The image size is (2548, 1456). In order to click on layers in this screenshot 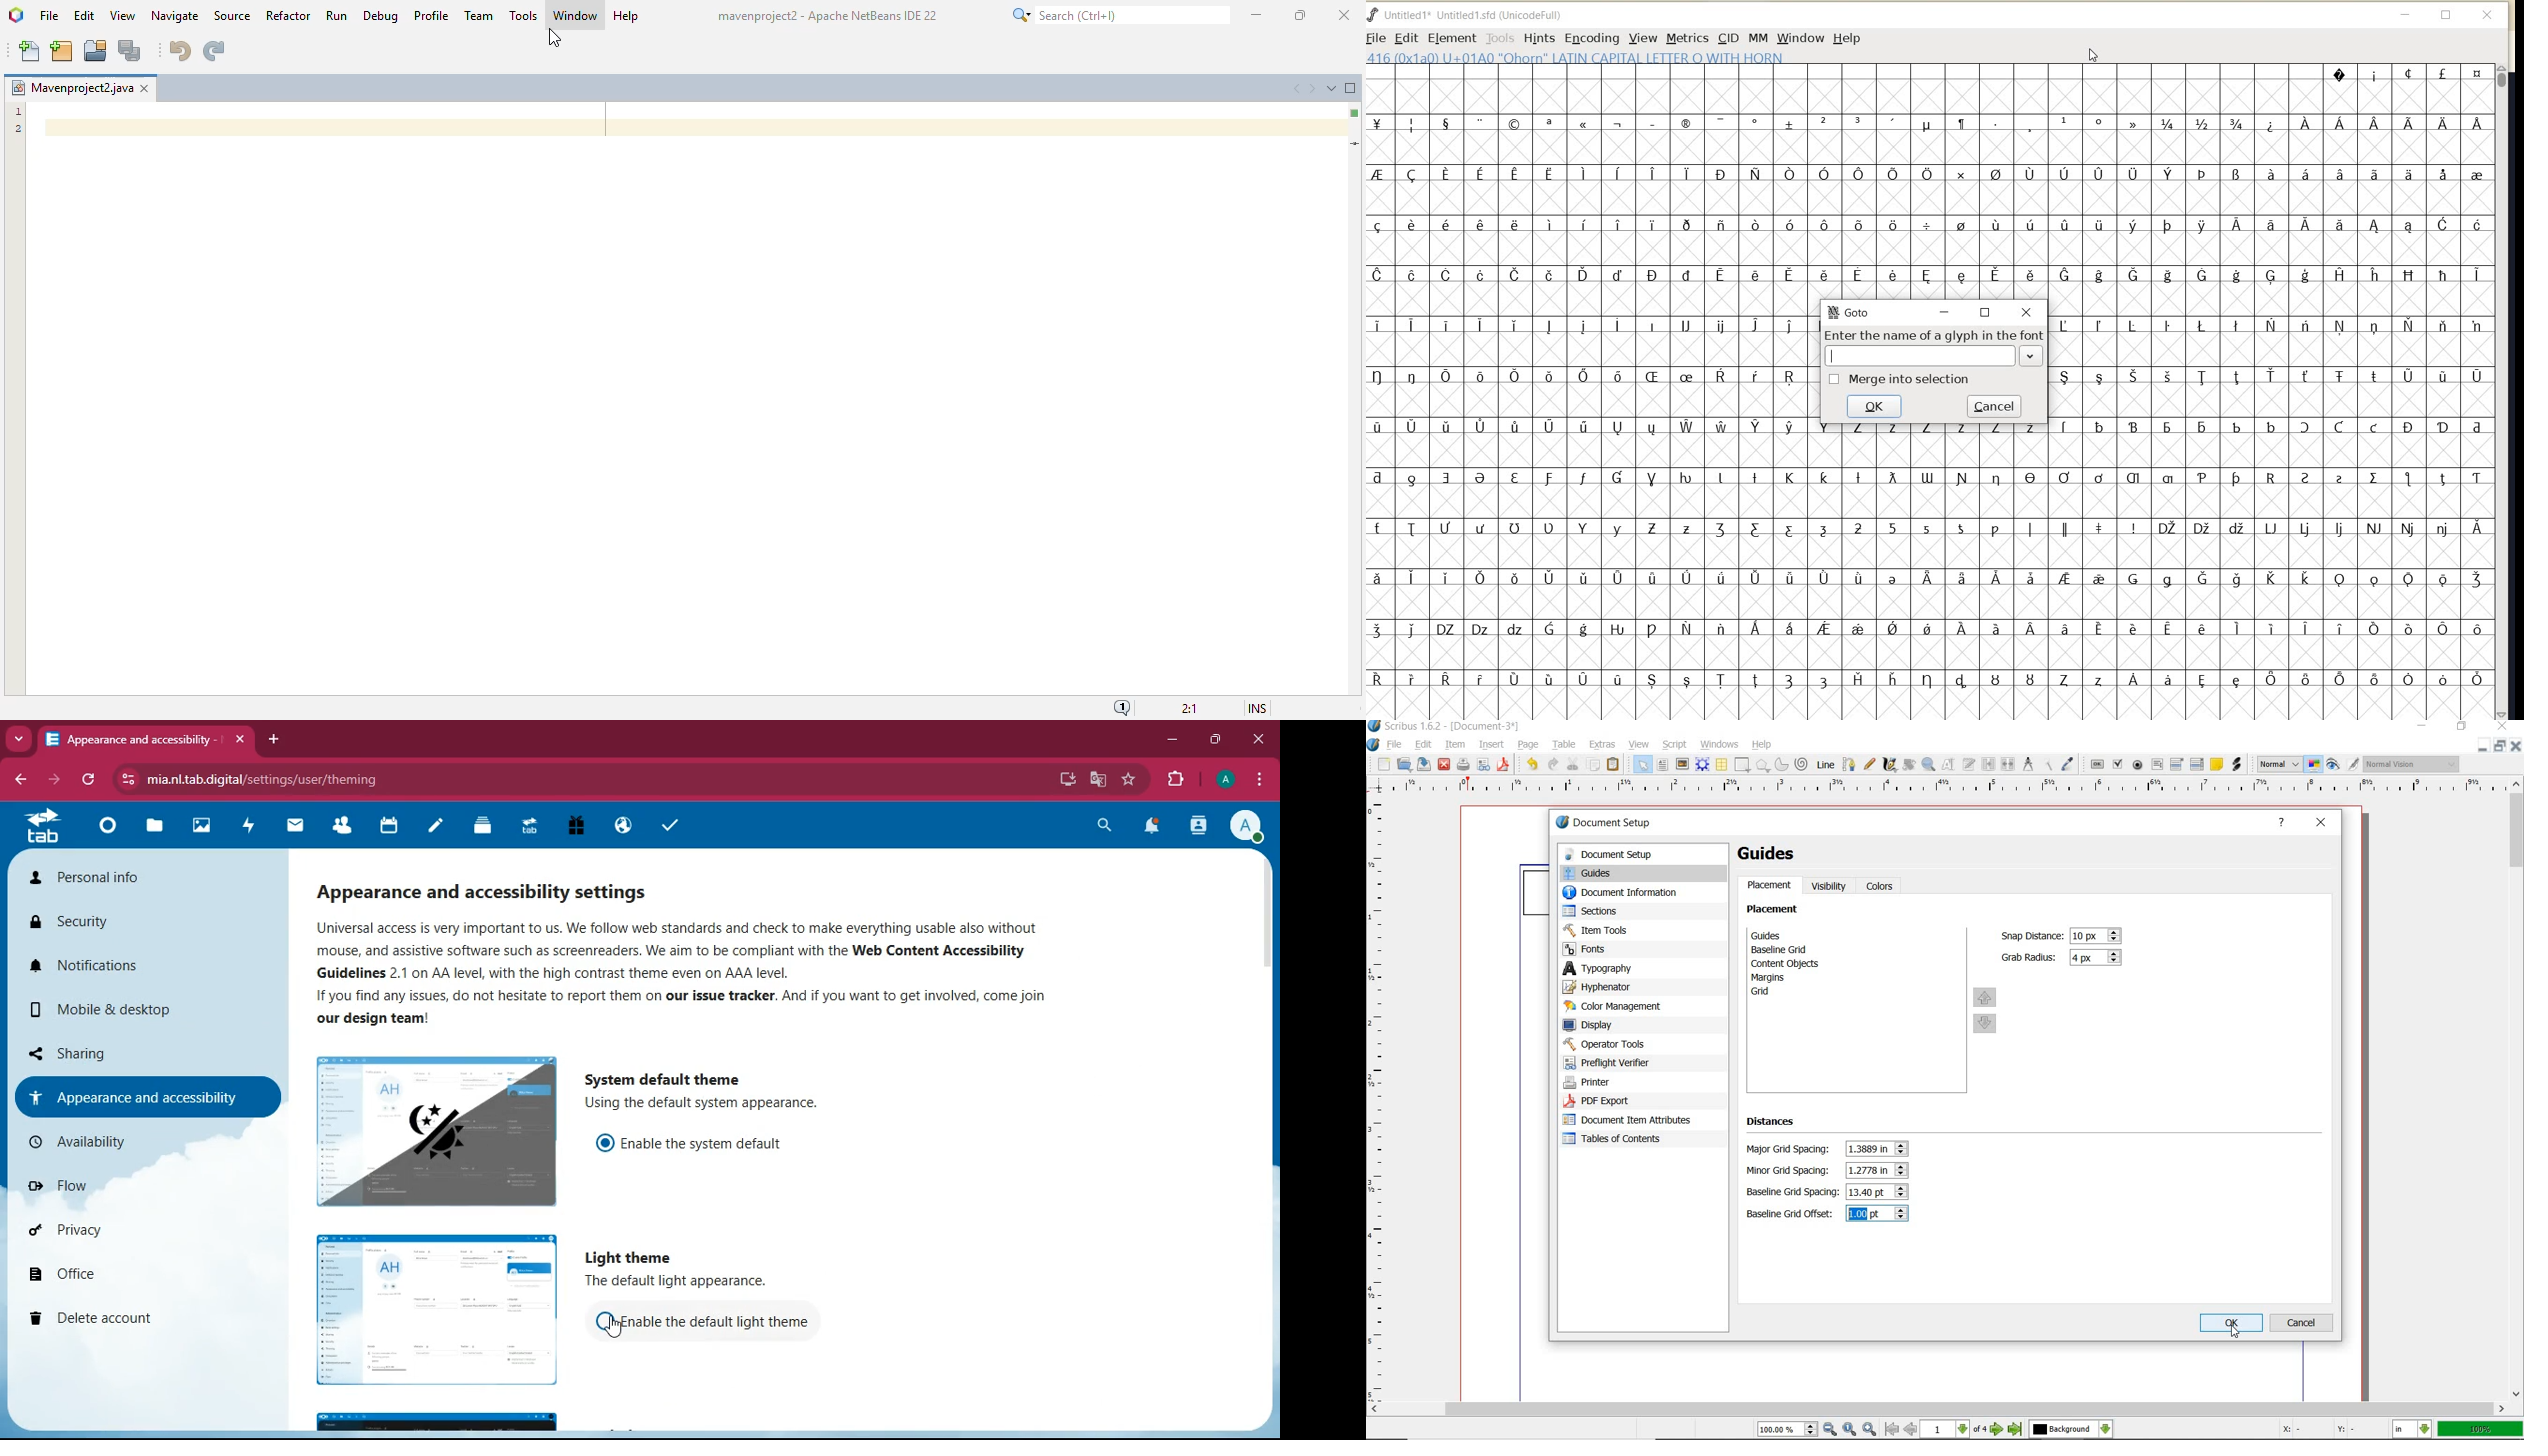, I will do `click(478, 828)`.